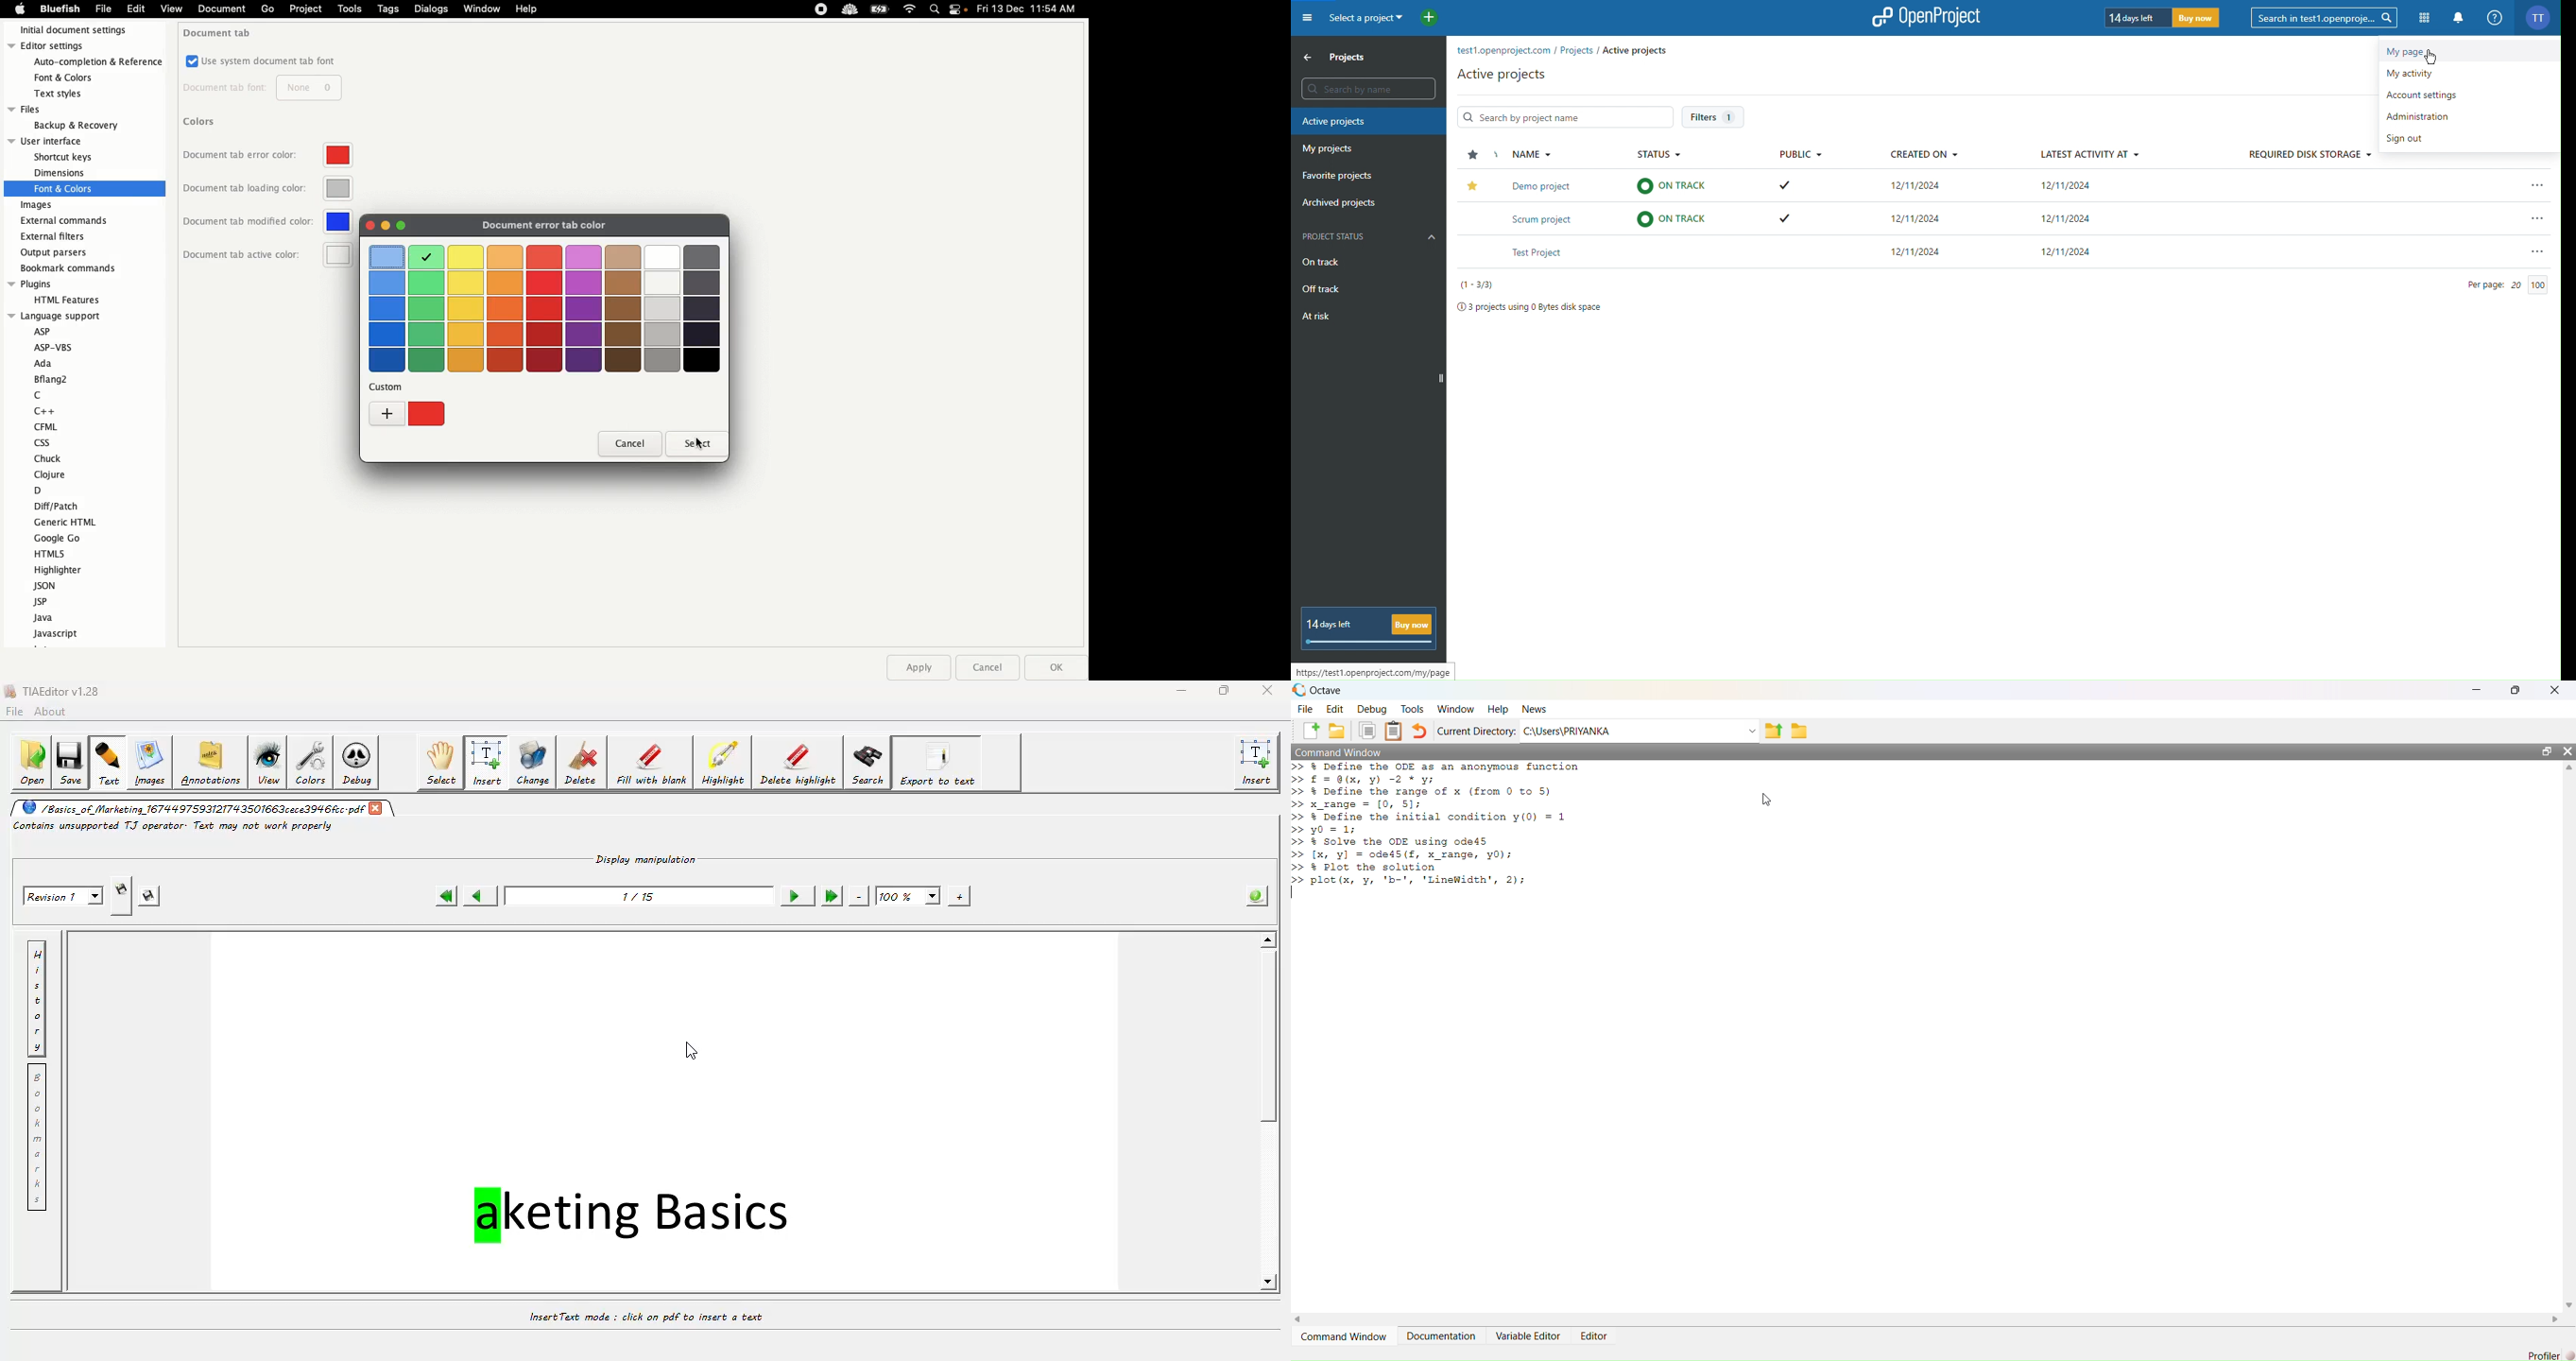 The height and width of the screenshot is (1372, 2576). Describe the element at coordinates (1498, 709) in the screenshot. I see `Help` at that location.